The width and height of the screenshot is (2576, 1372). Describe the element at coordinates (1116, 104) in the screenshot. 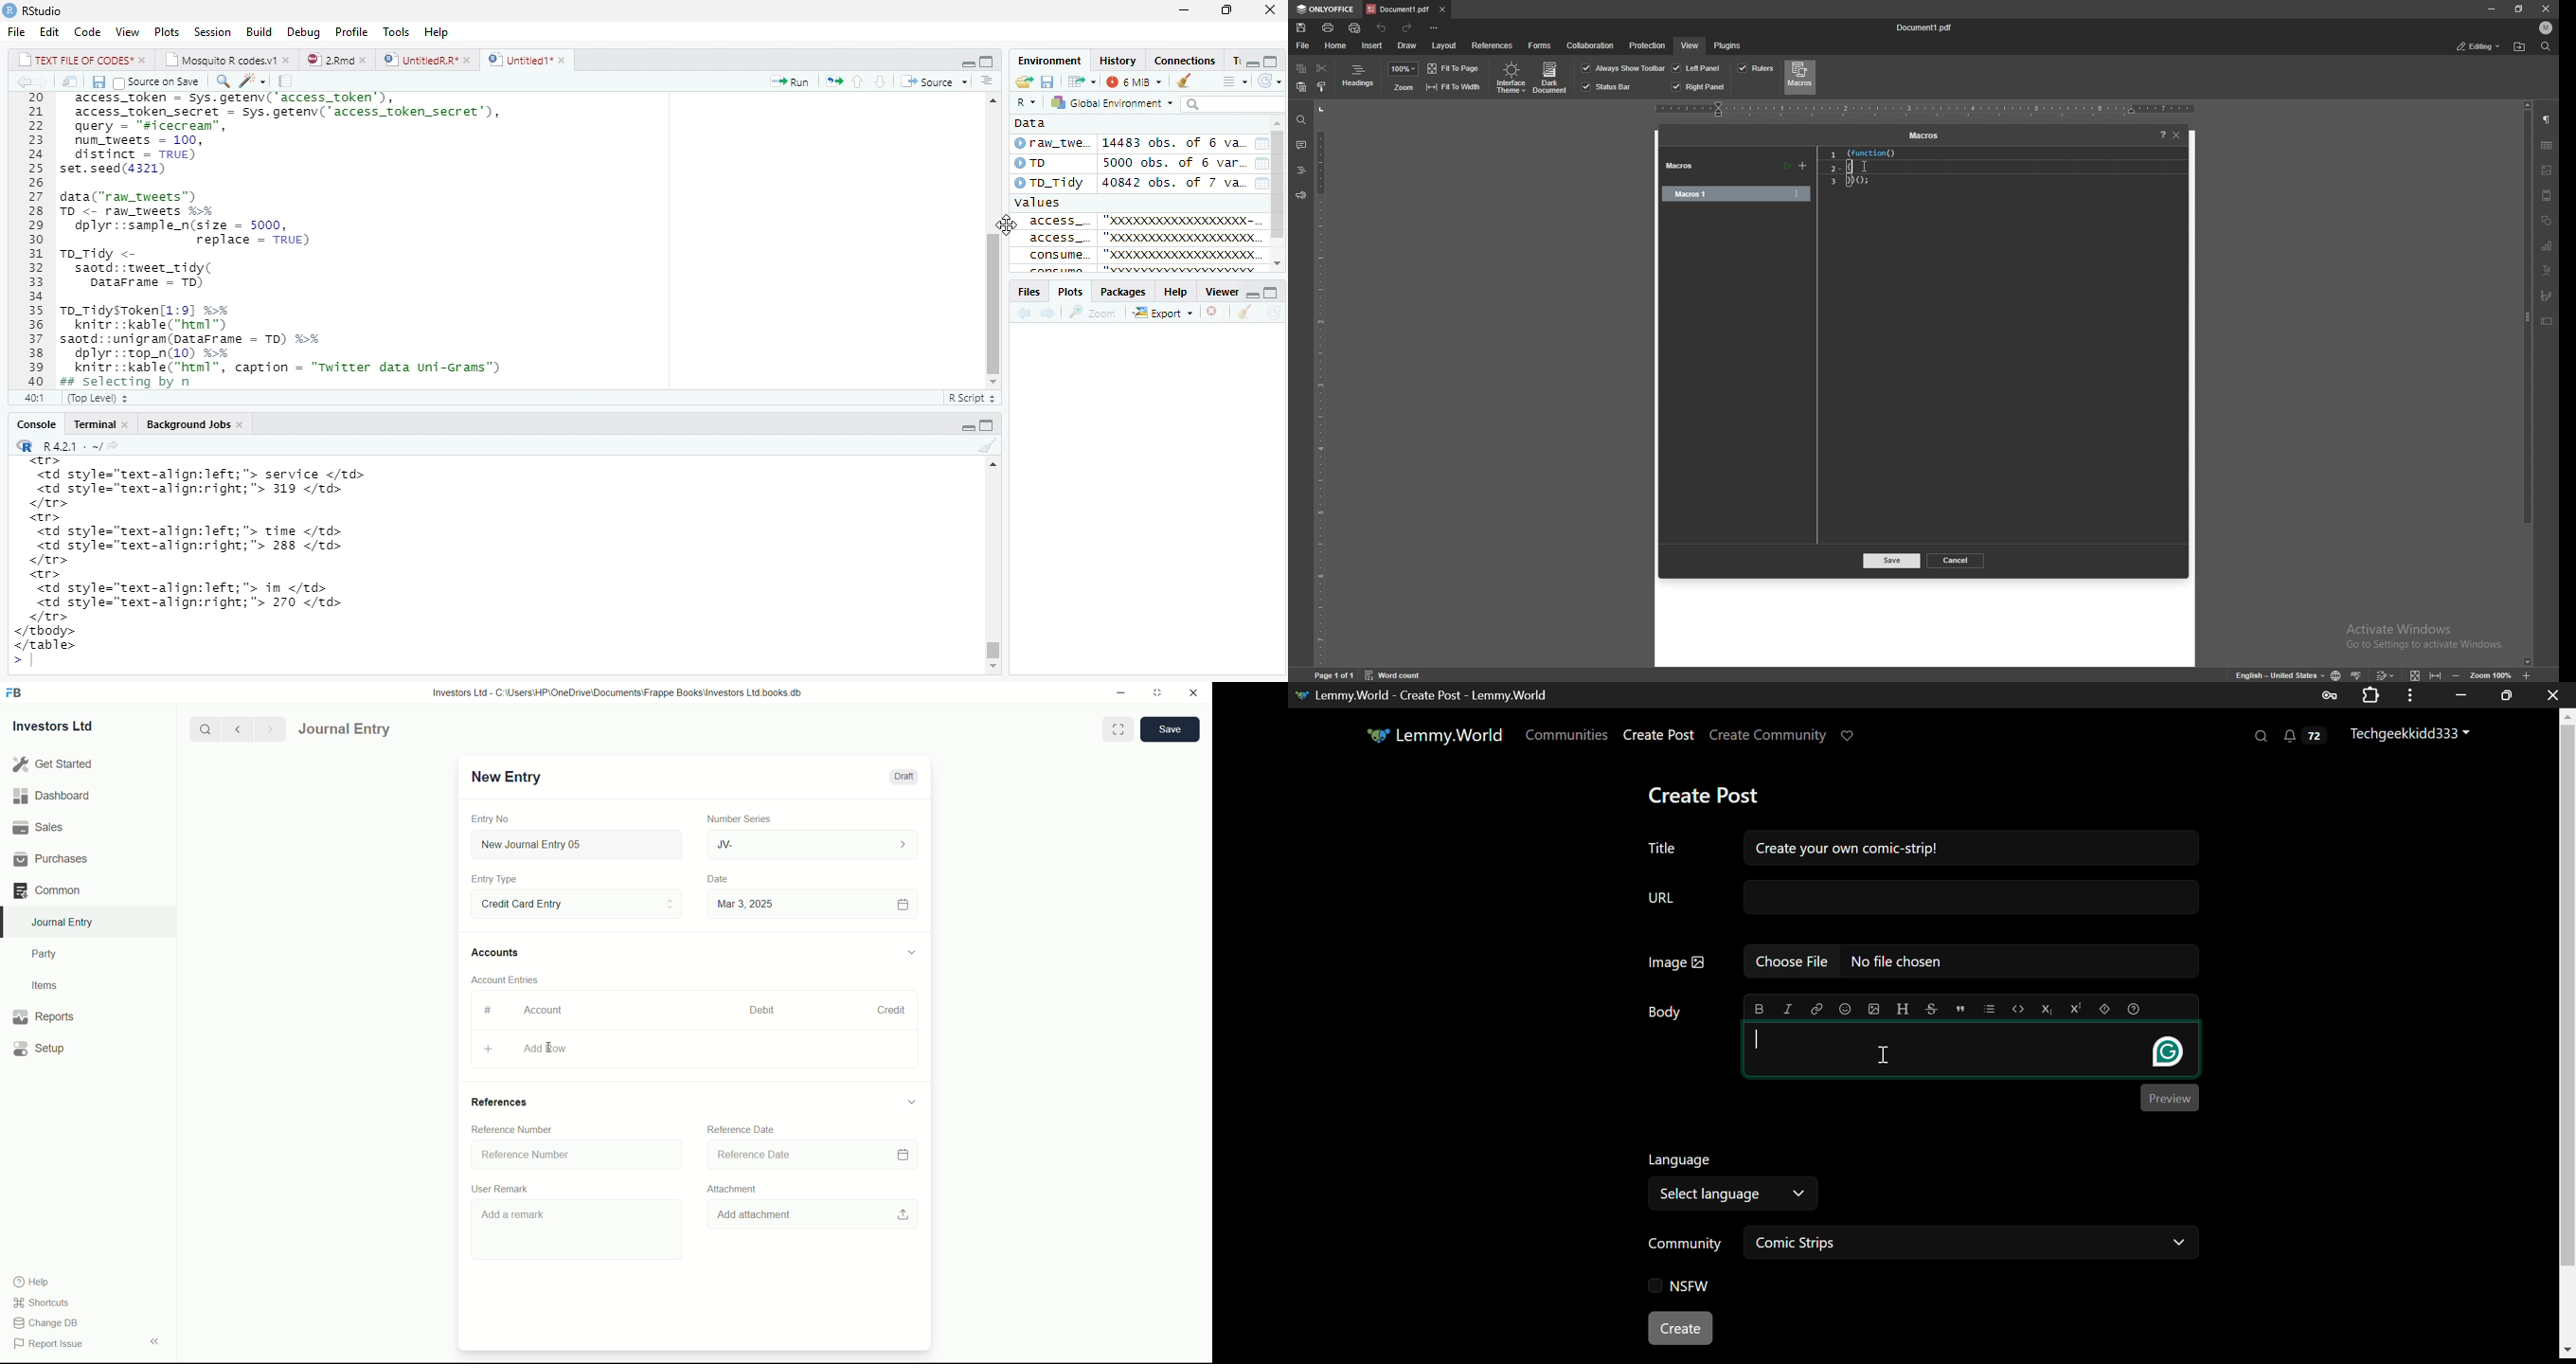

I see ` Global Environment ` at that location.